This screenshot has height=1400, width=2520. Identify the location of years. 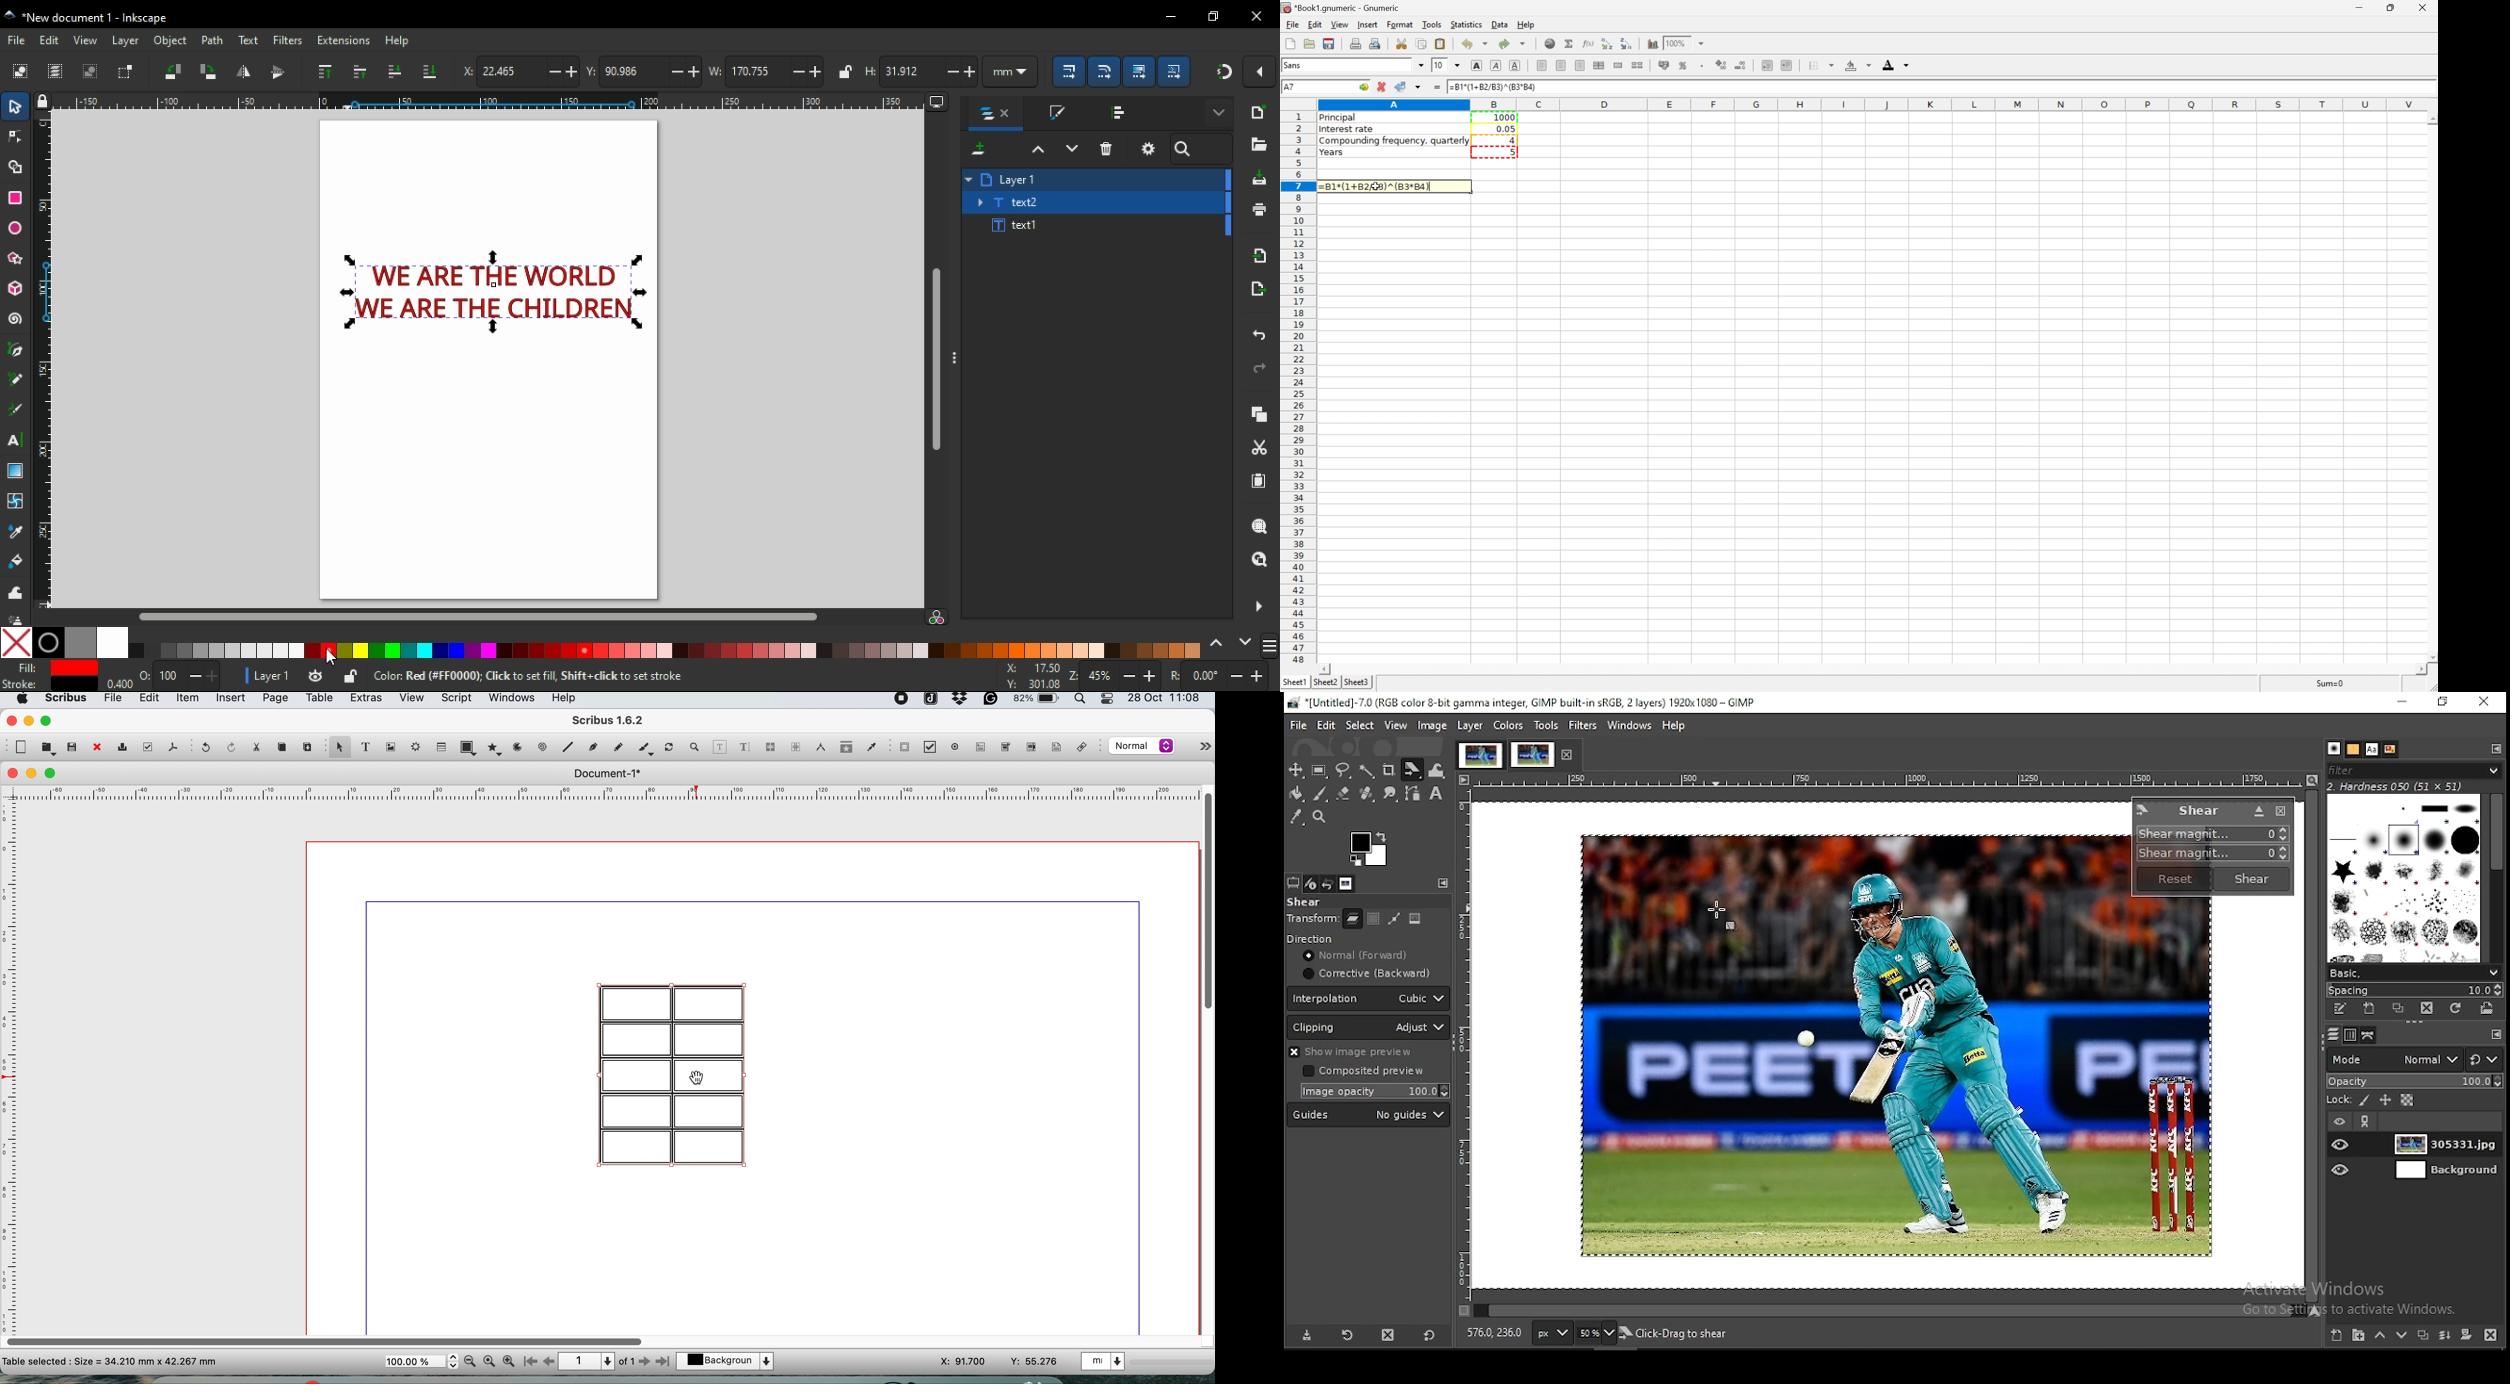
(1331, 153).